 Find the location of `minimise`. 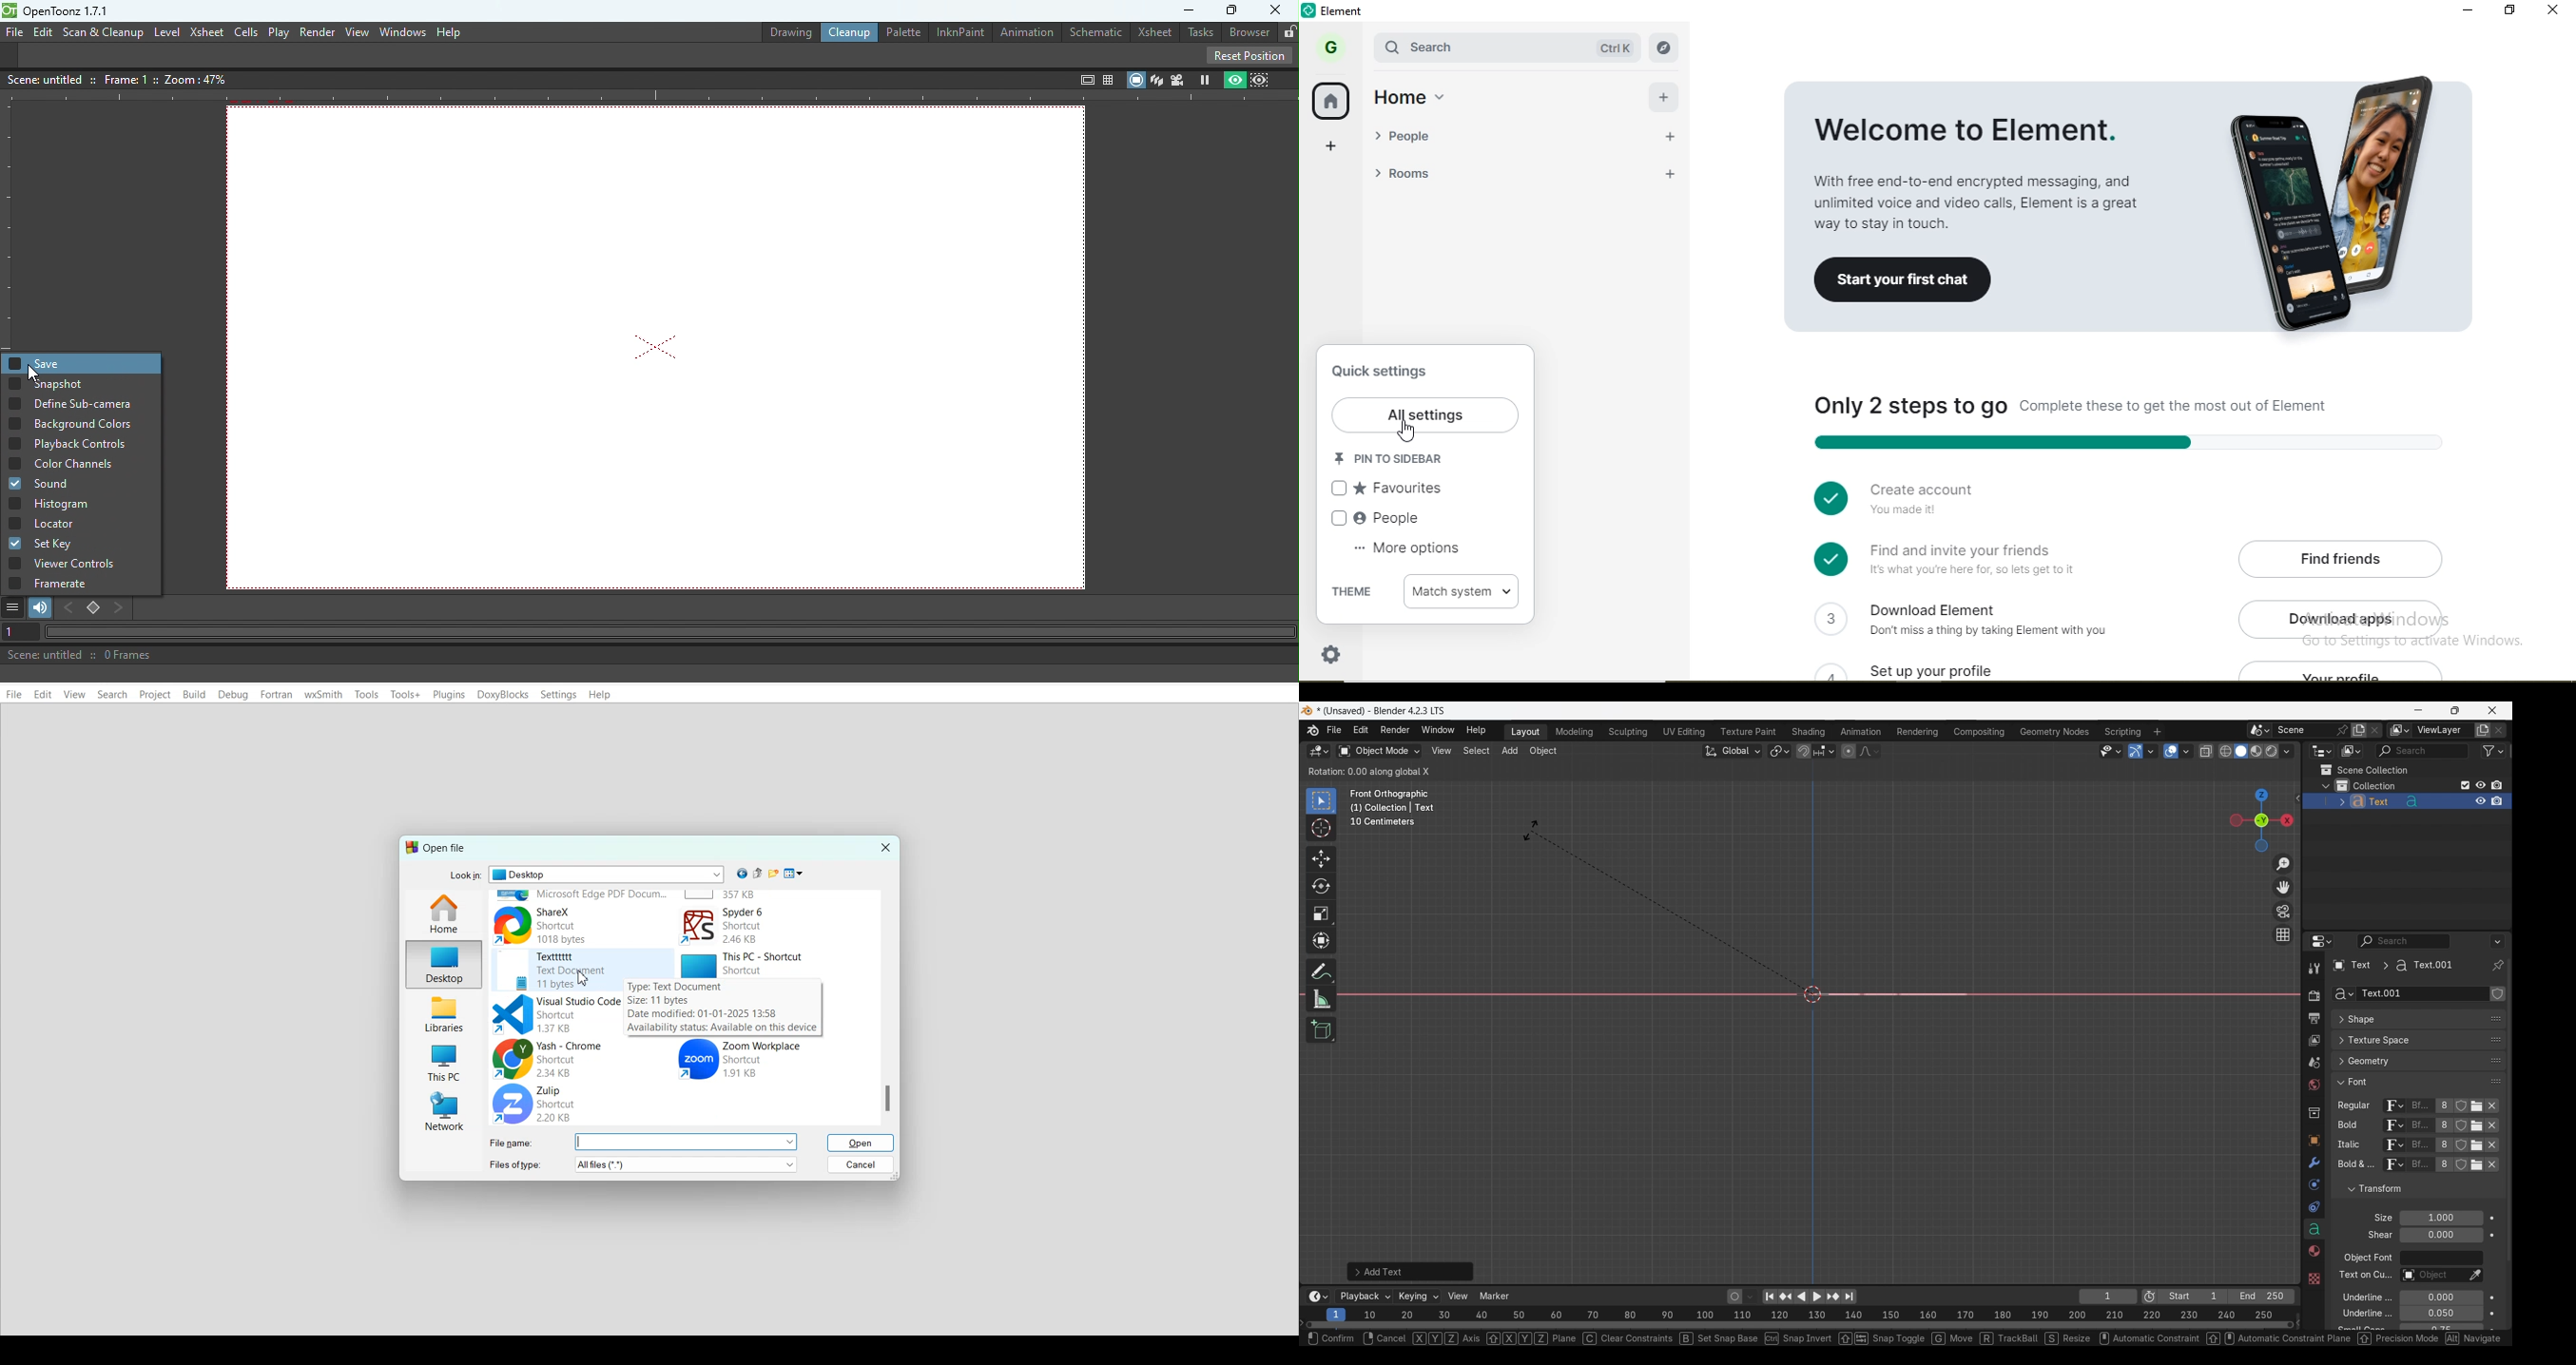

minimise is located at coordinates (2467, 9).